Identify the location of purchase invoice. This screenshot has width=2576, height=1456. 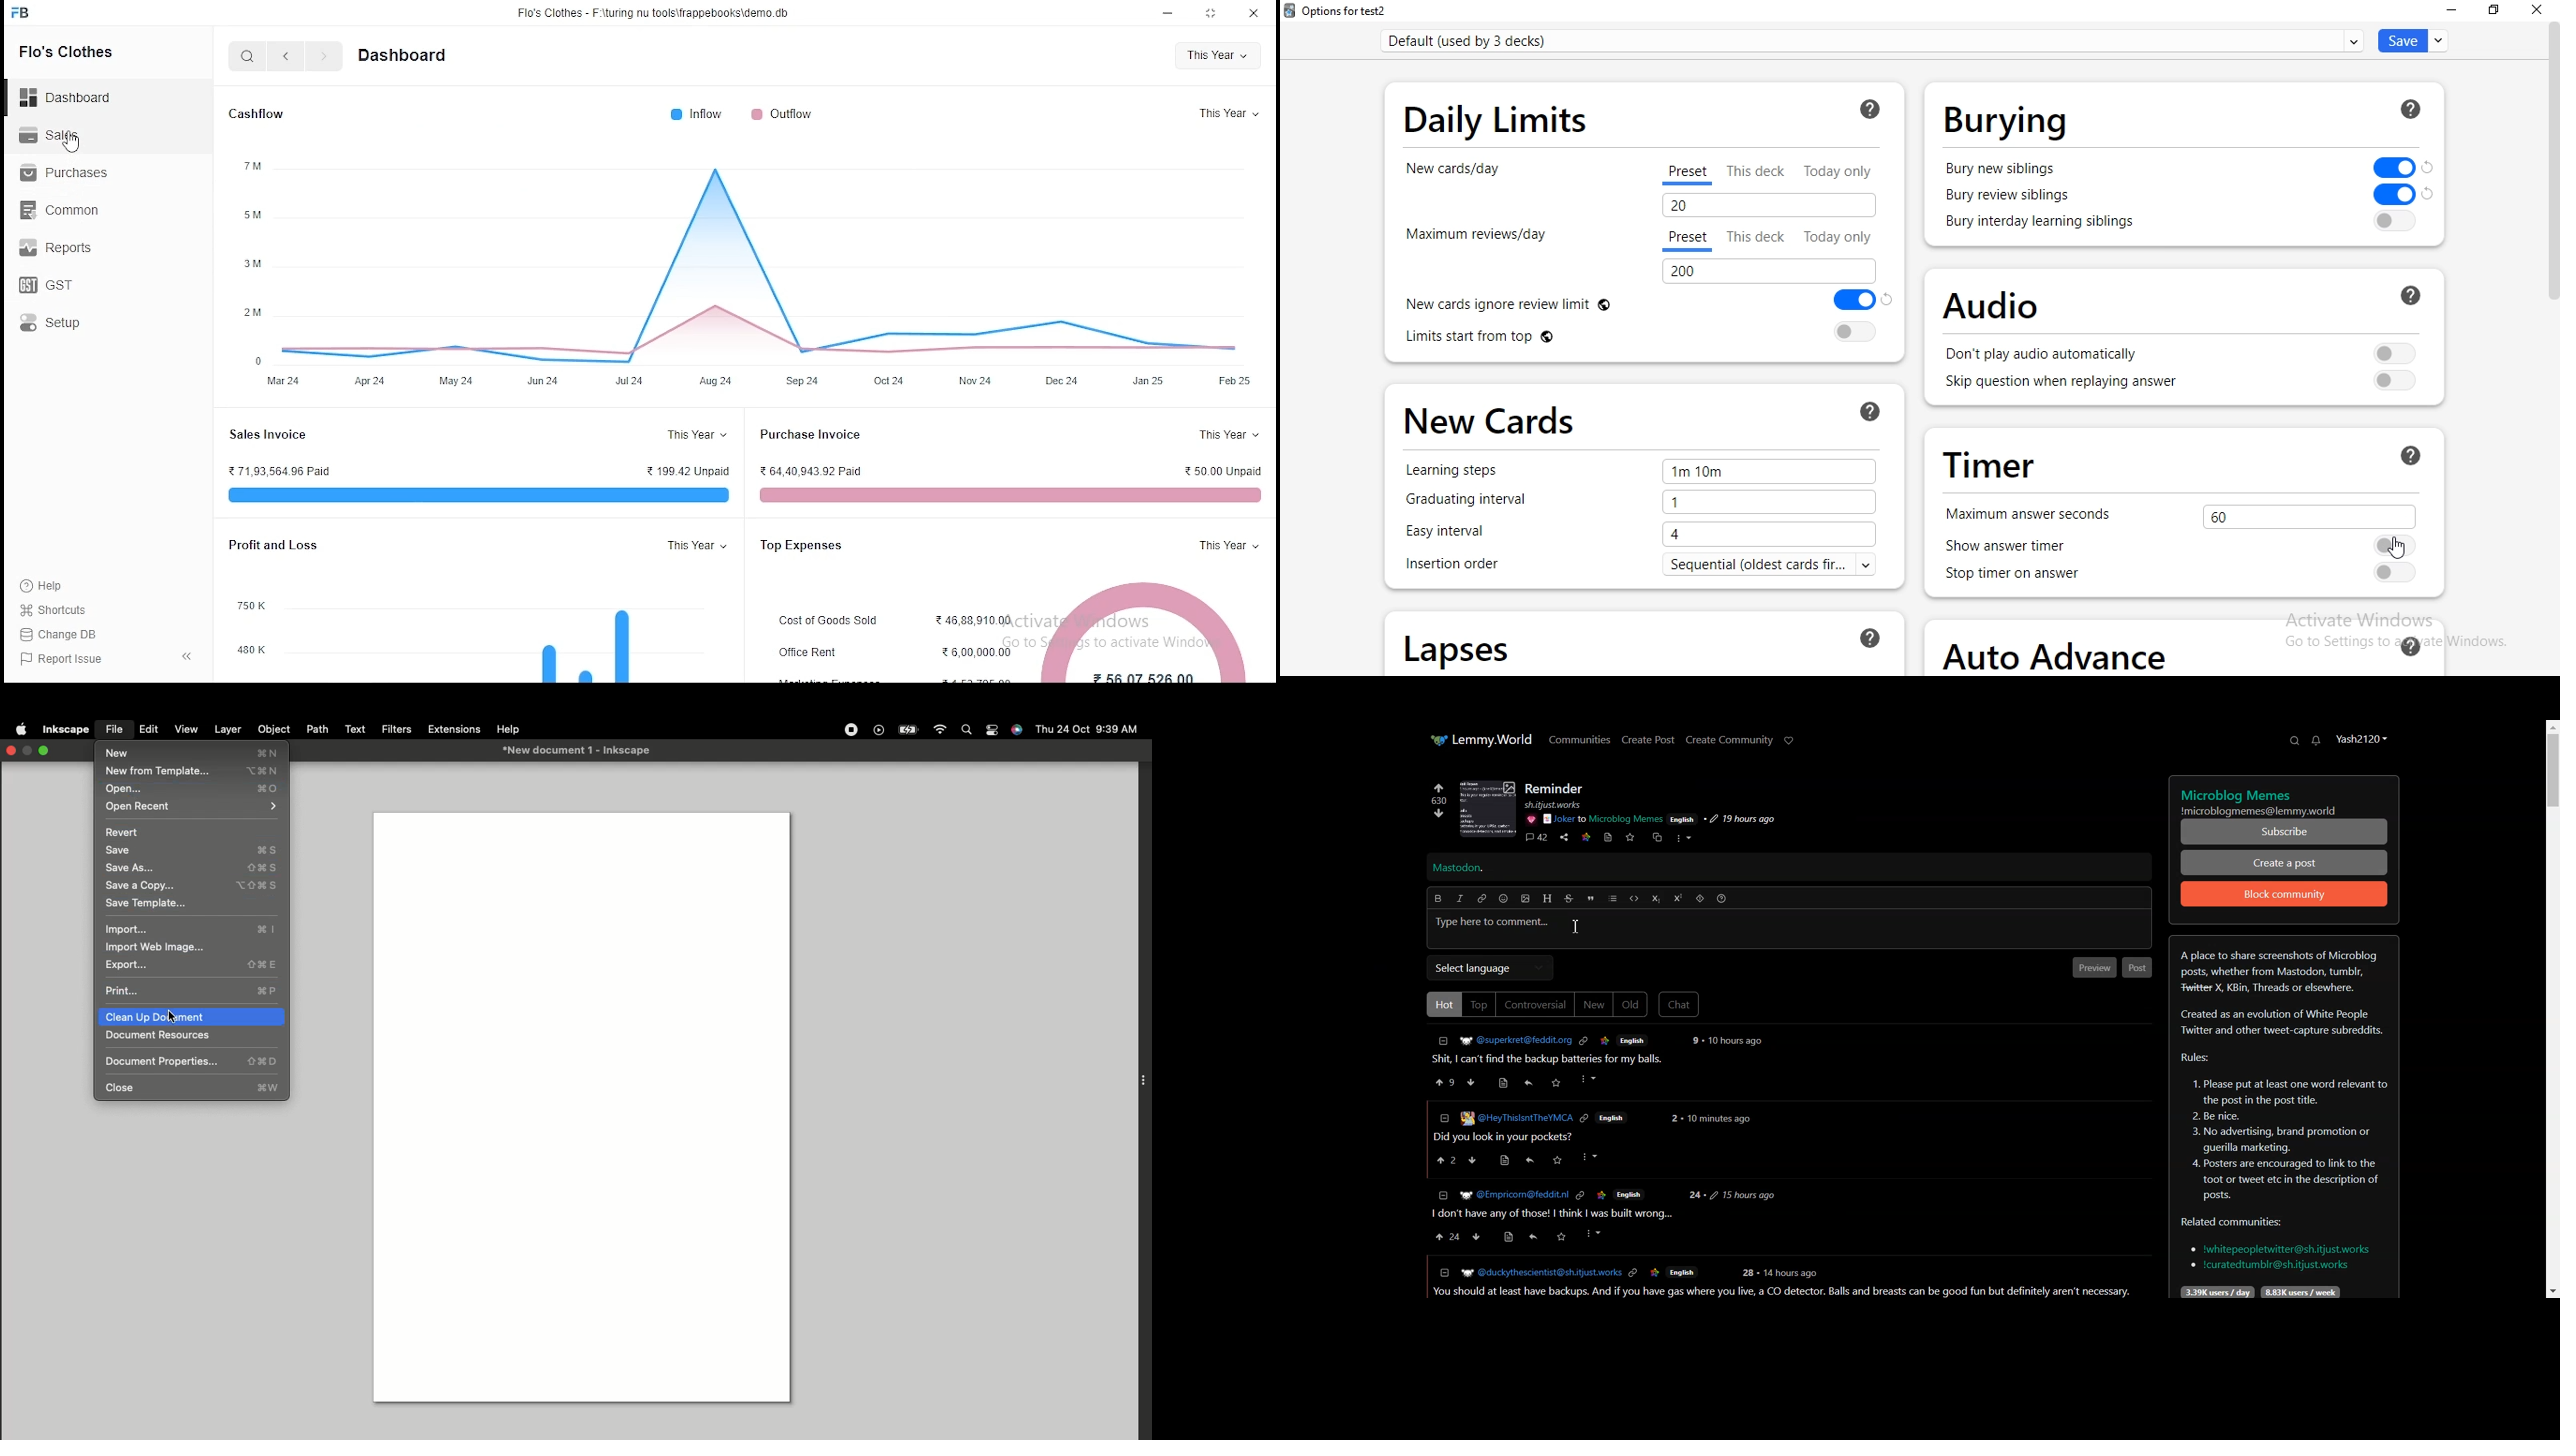
(1007, 495).